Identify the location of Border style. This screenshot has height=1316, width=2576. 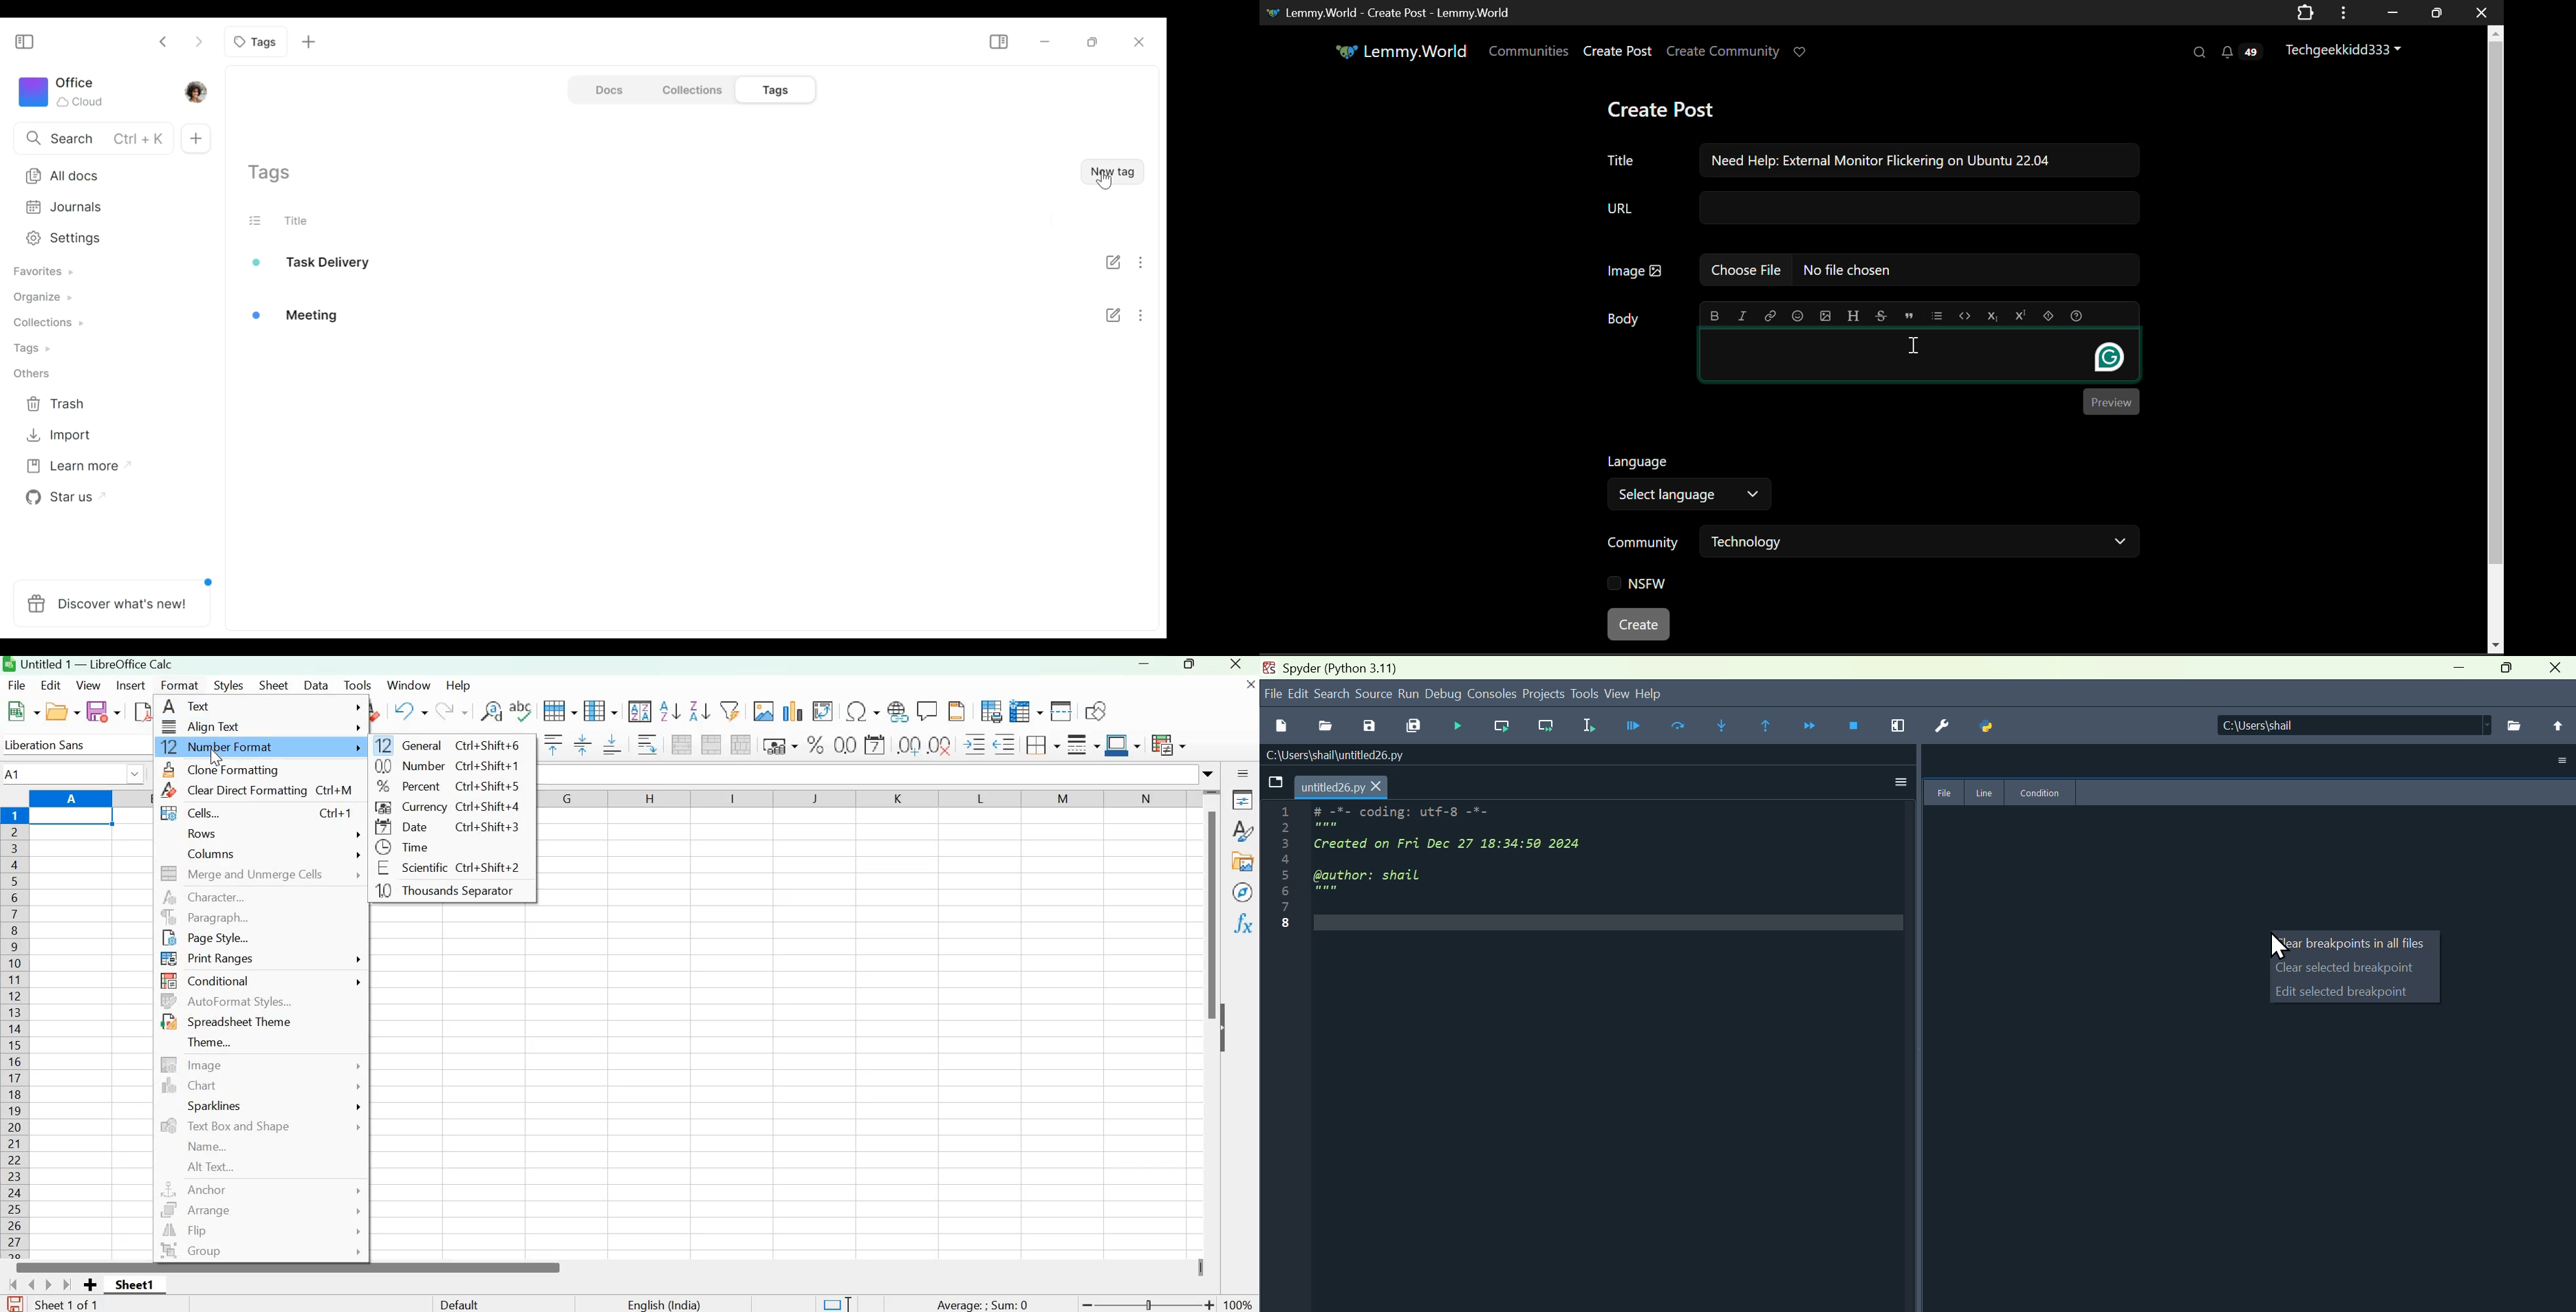
(1083, 744).